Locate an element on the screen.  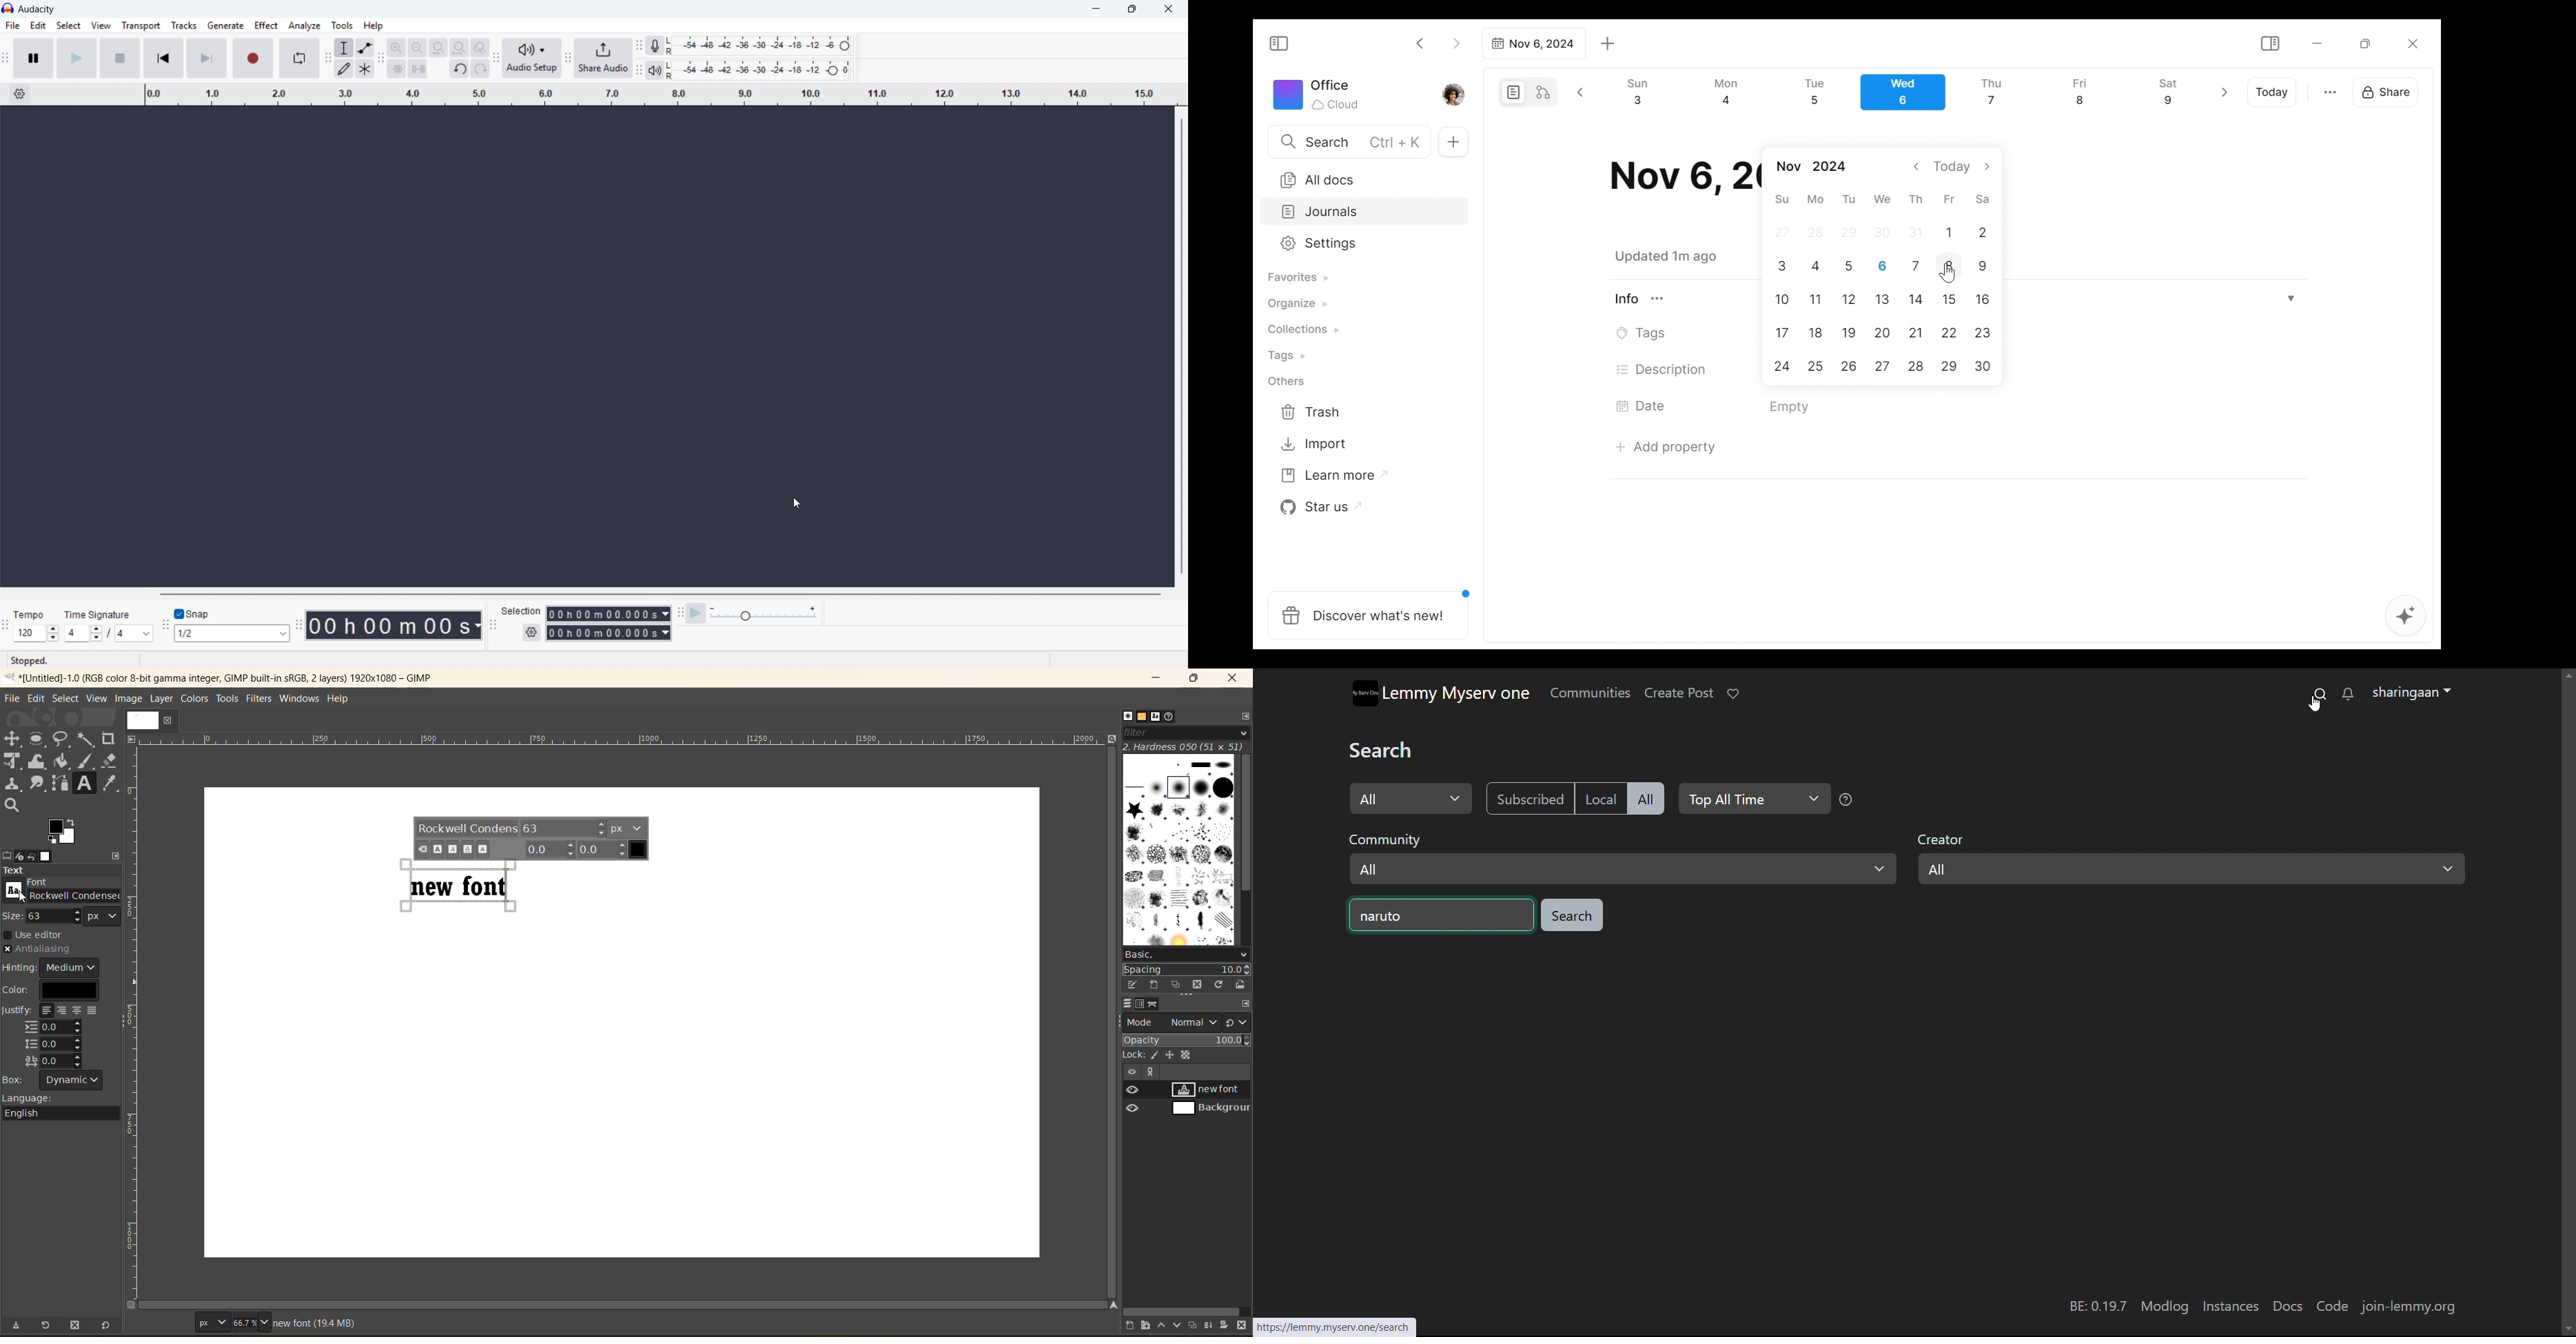
text is located at coordinates (62, 872).